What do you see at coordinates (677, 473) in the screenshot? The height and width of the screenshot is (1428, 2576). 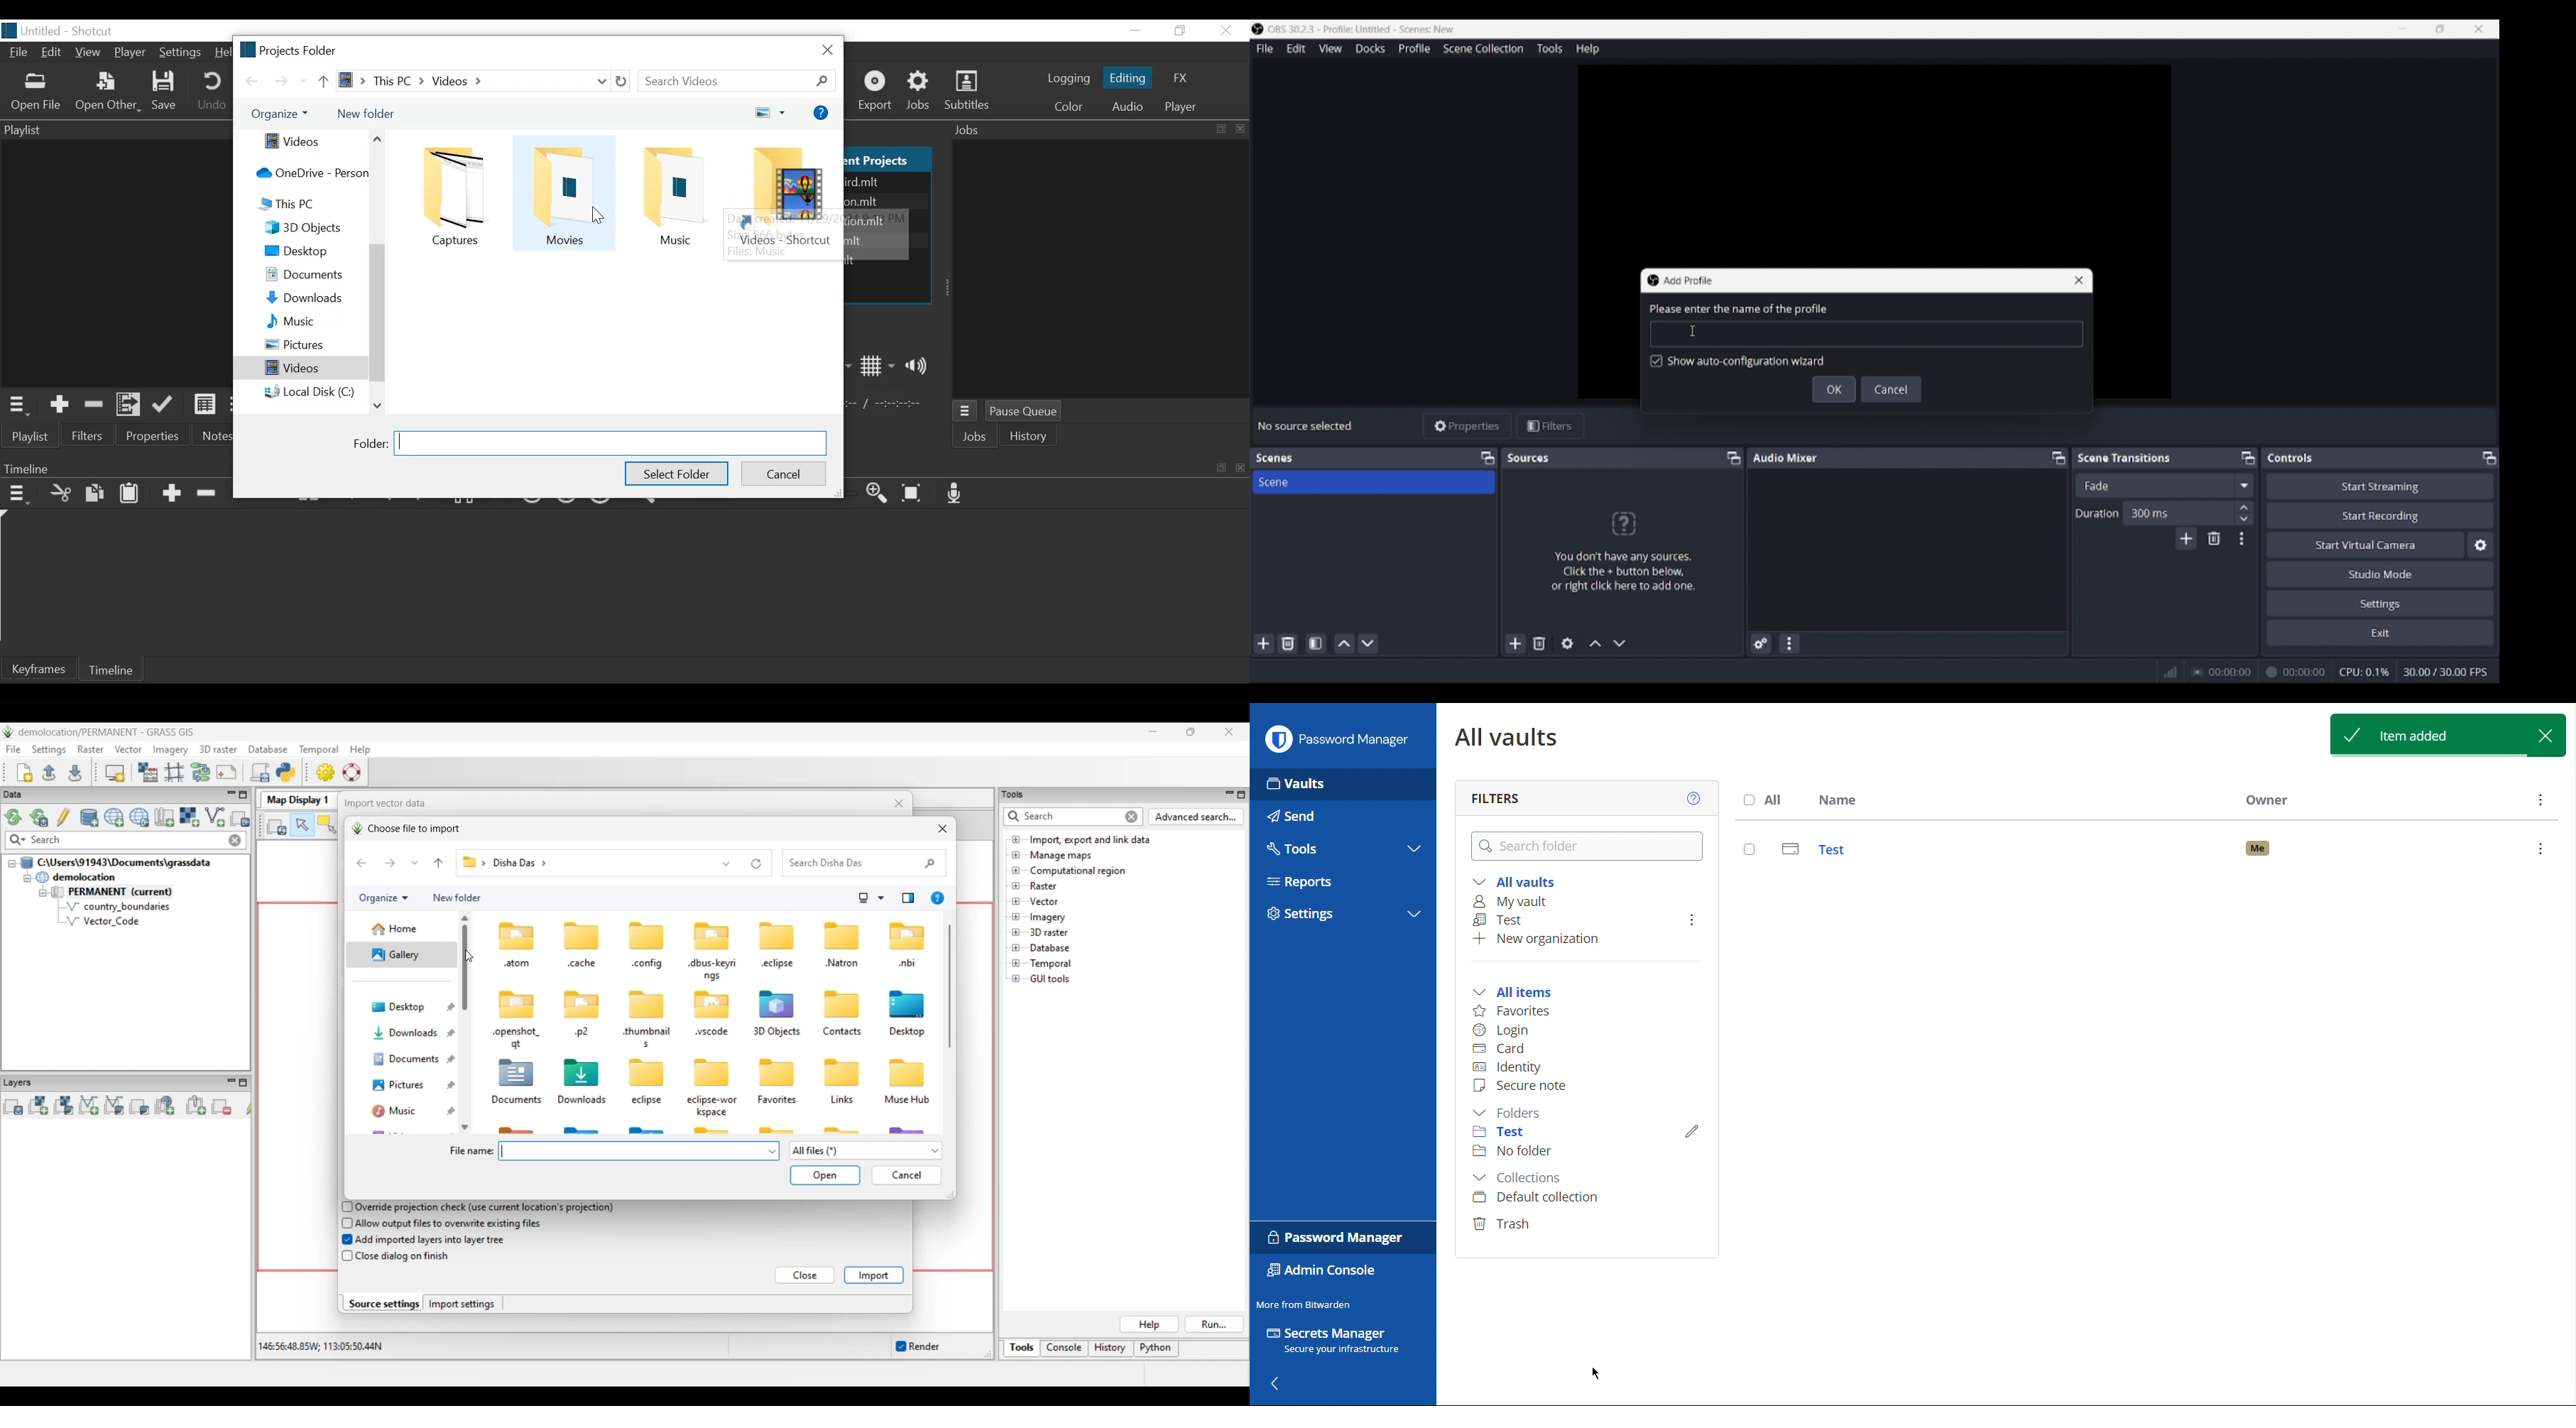 I see `Select Folder` at bounding box center [677, 473].